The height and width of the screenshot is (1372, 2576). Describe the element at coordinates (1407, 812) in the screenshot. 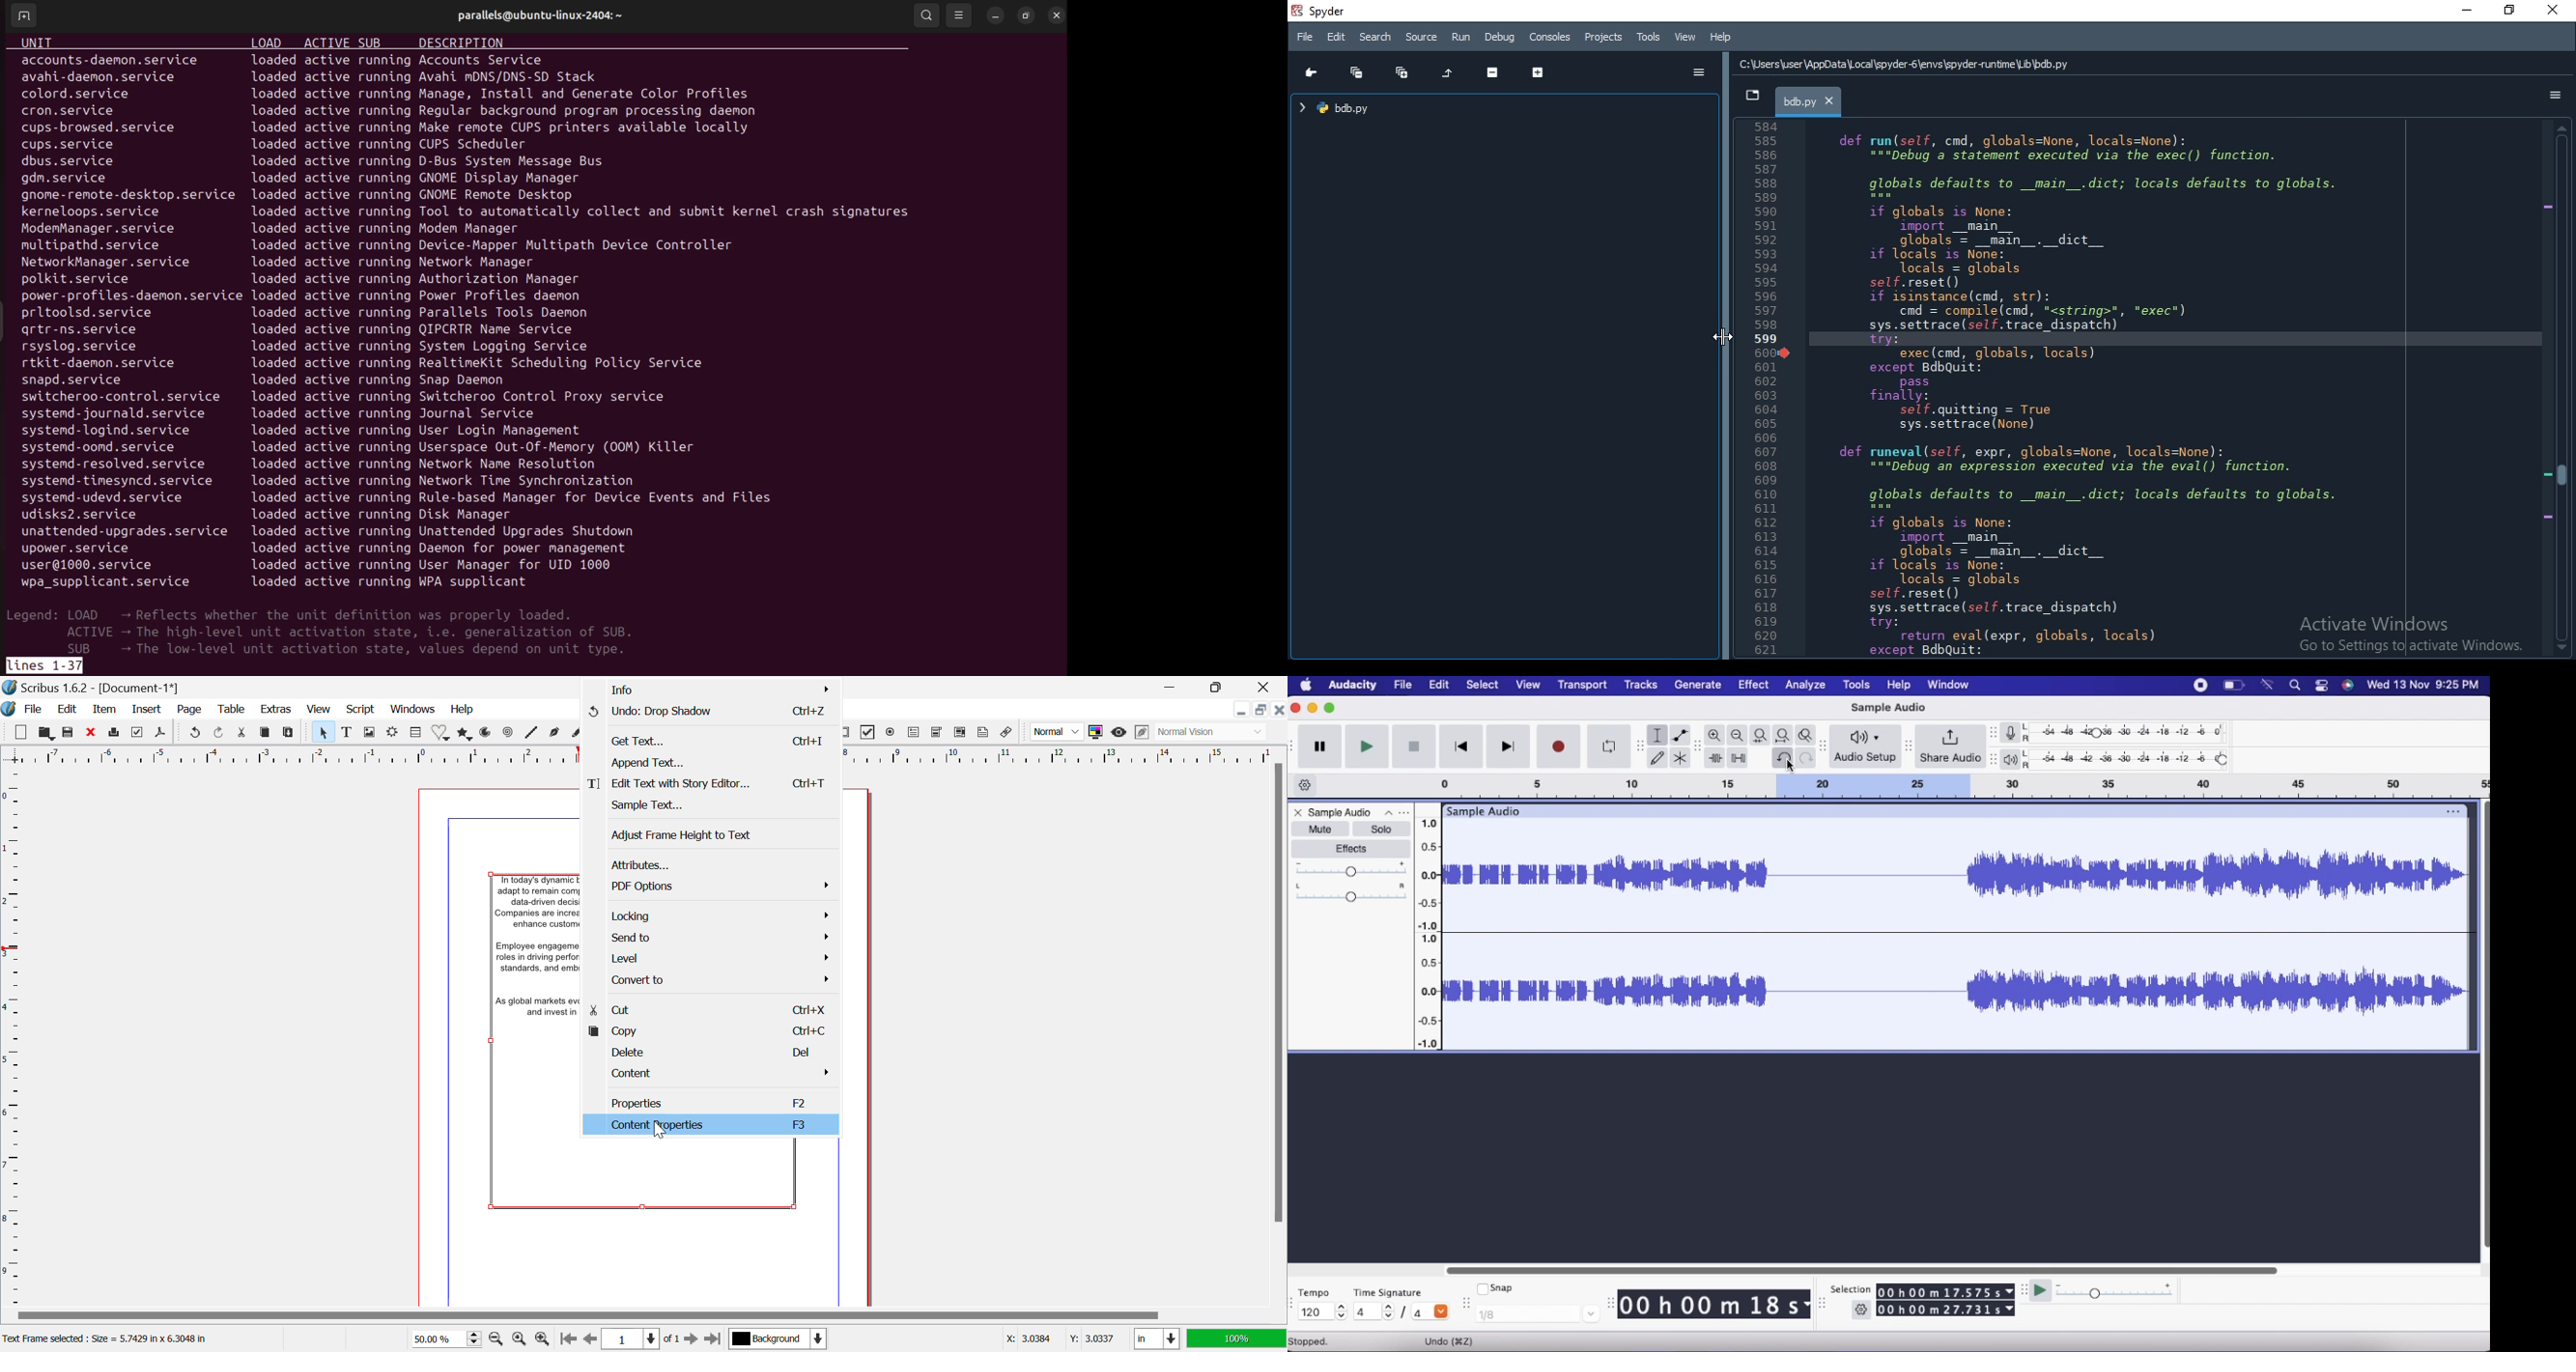

I see `more options` at that location.